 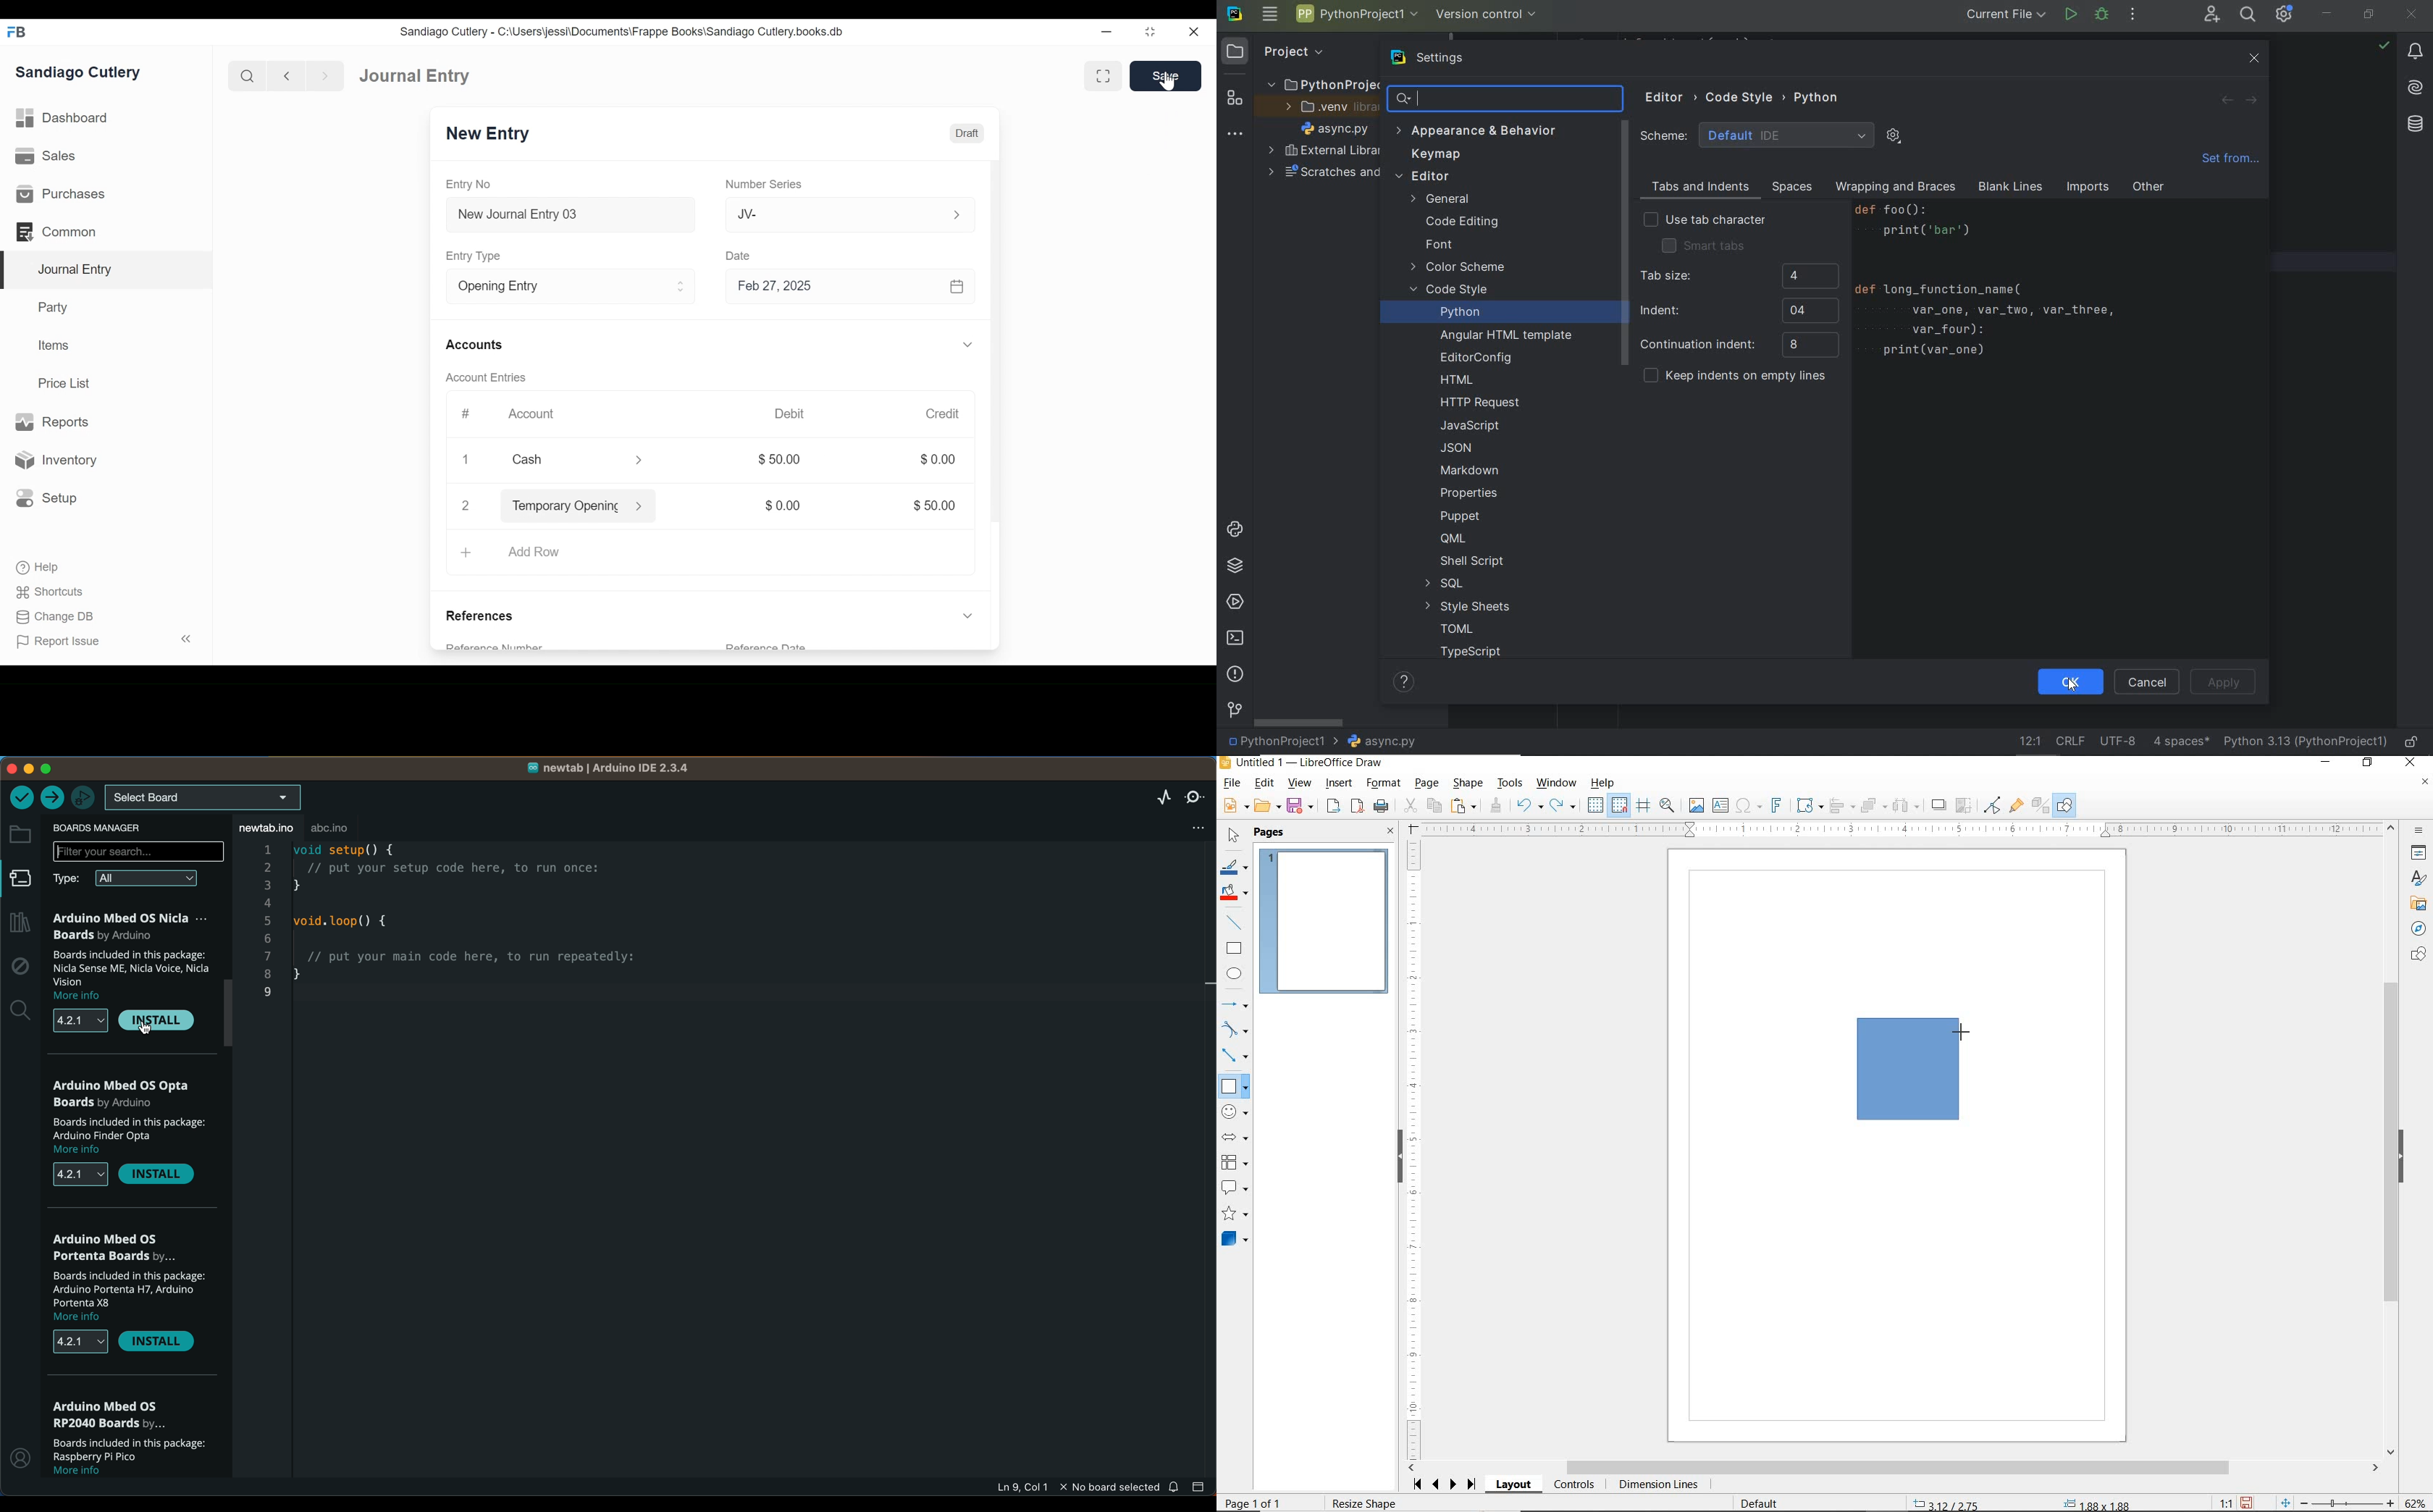 I want to click on INSERT SPECIAL CHARACTERS, so click(x=1747, y=806).